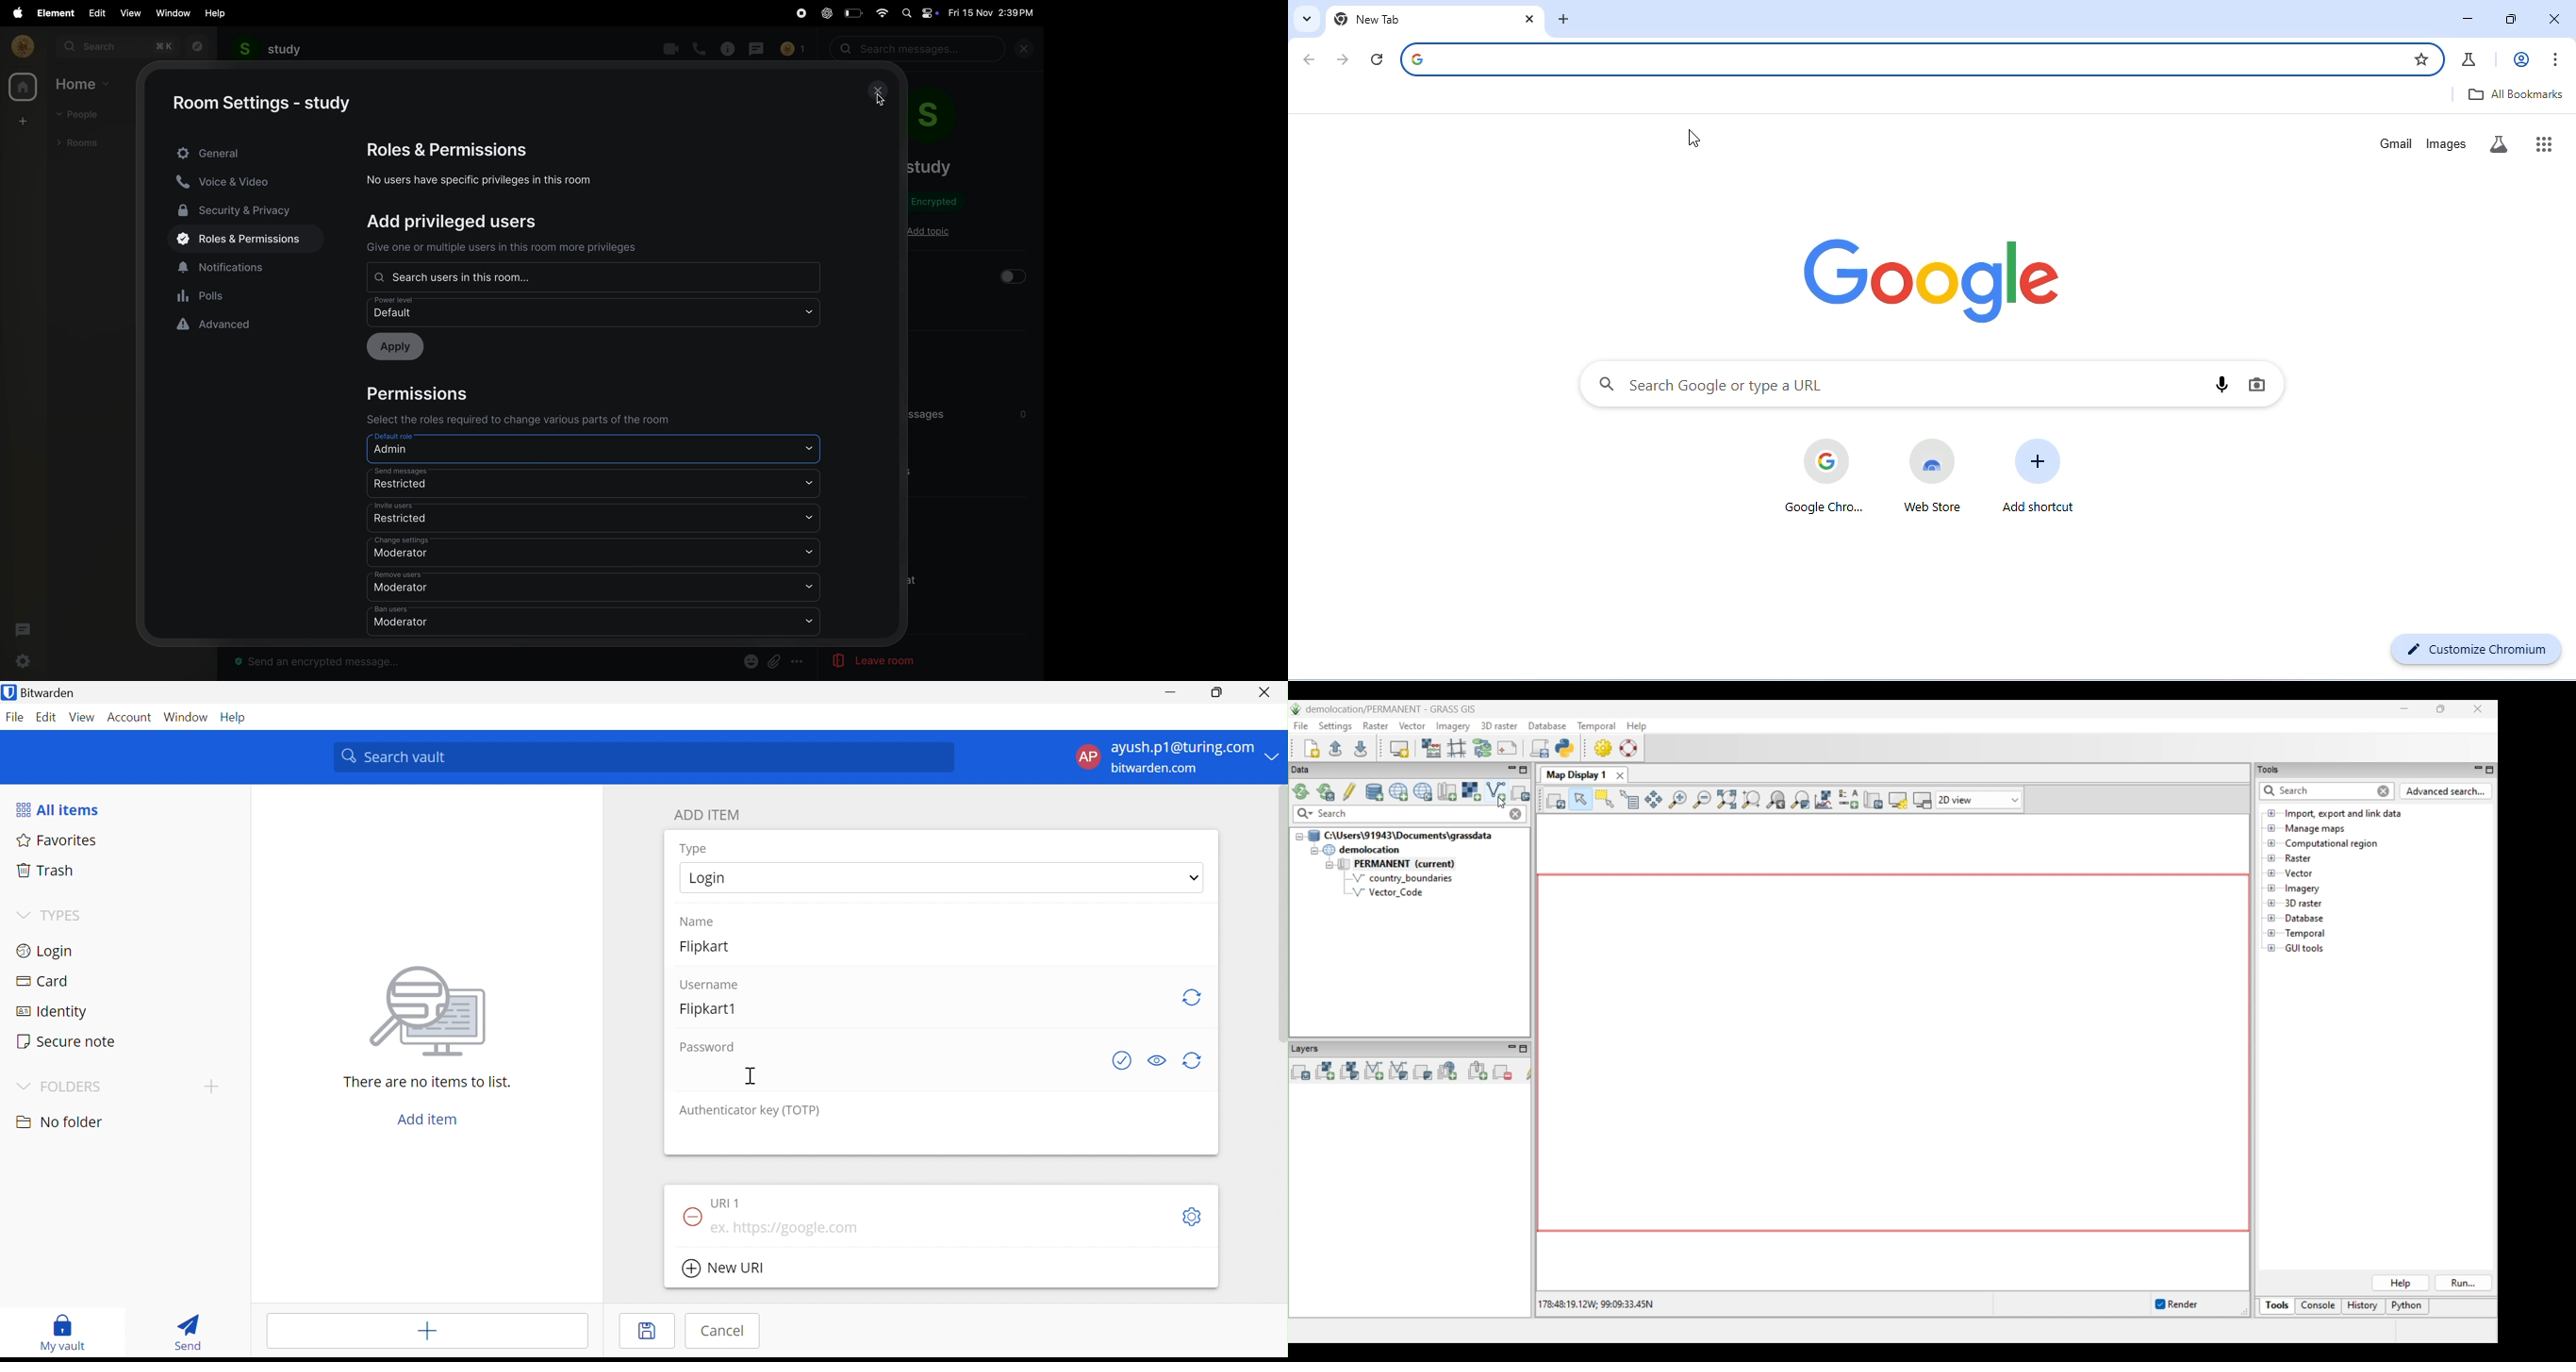  I want to click on Add item, so click(428, 1120).